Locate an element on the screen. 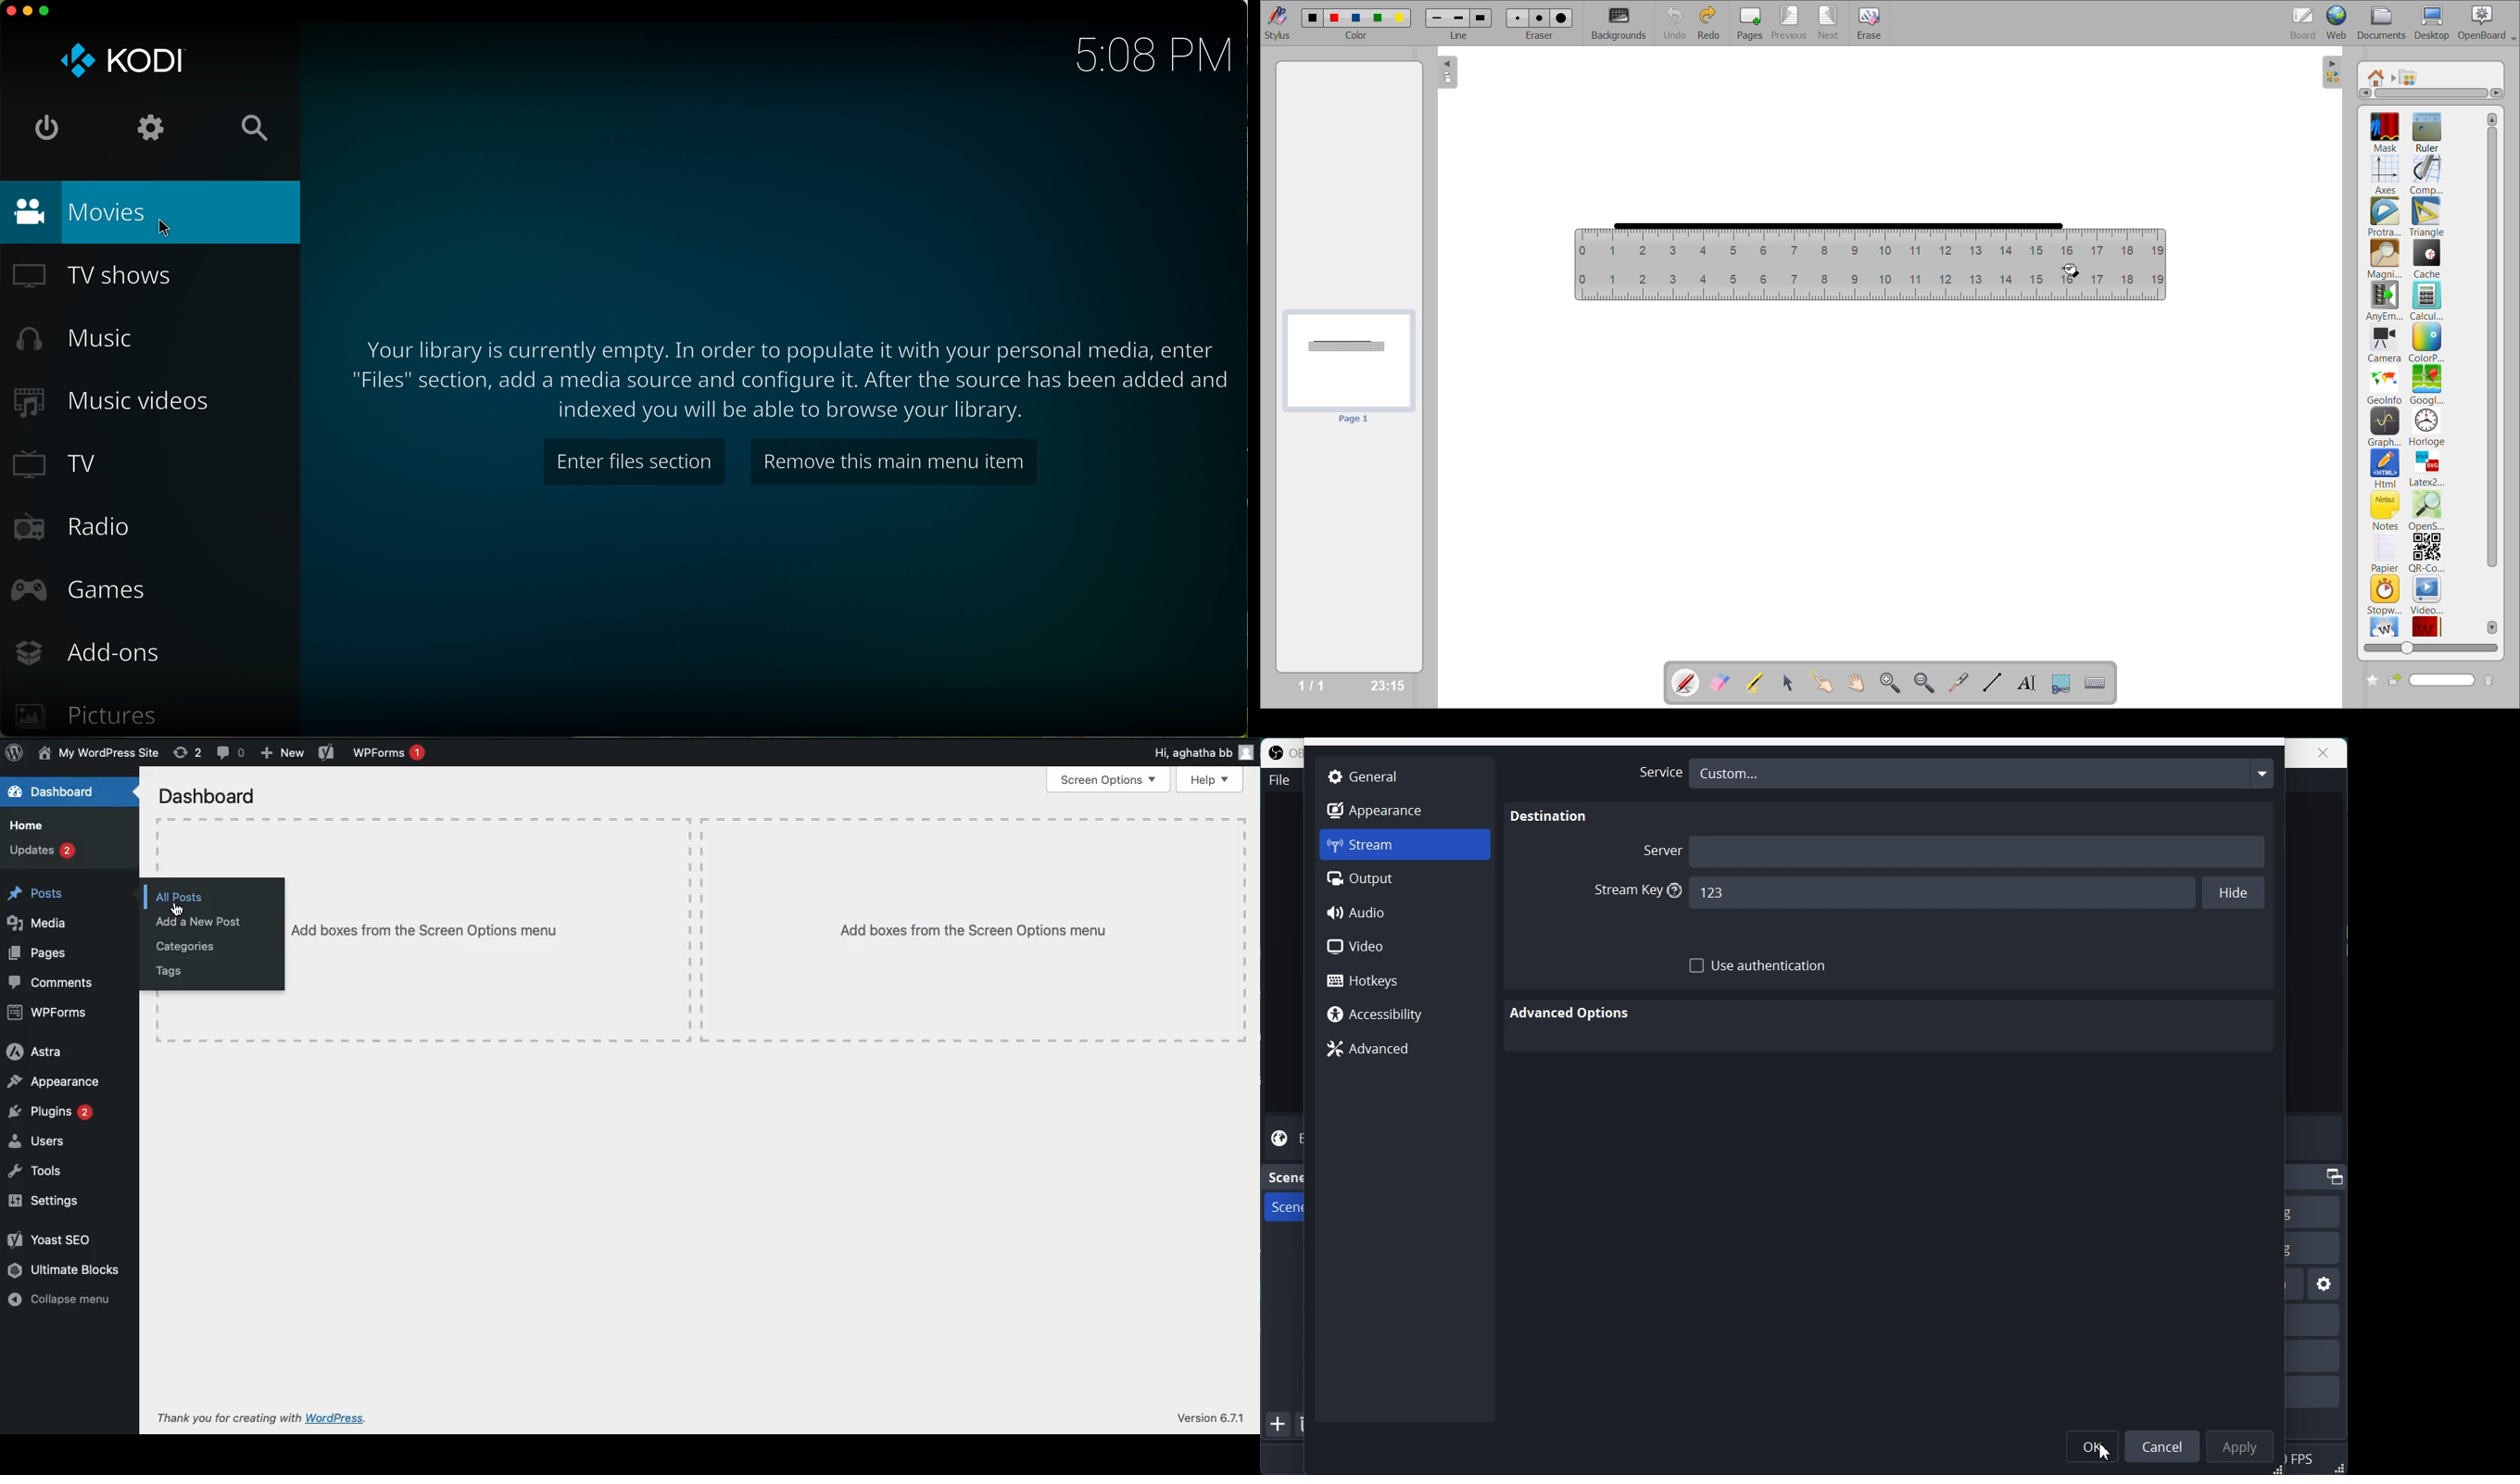  protractor is located at coordinates (2384, 218).